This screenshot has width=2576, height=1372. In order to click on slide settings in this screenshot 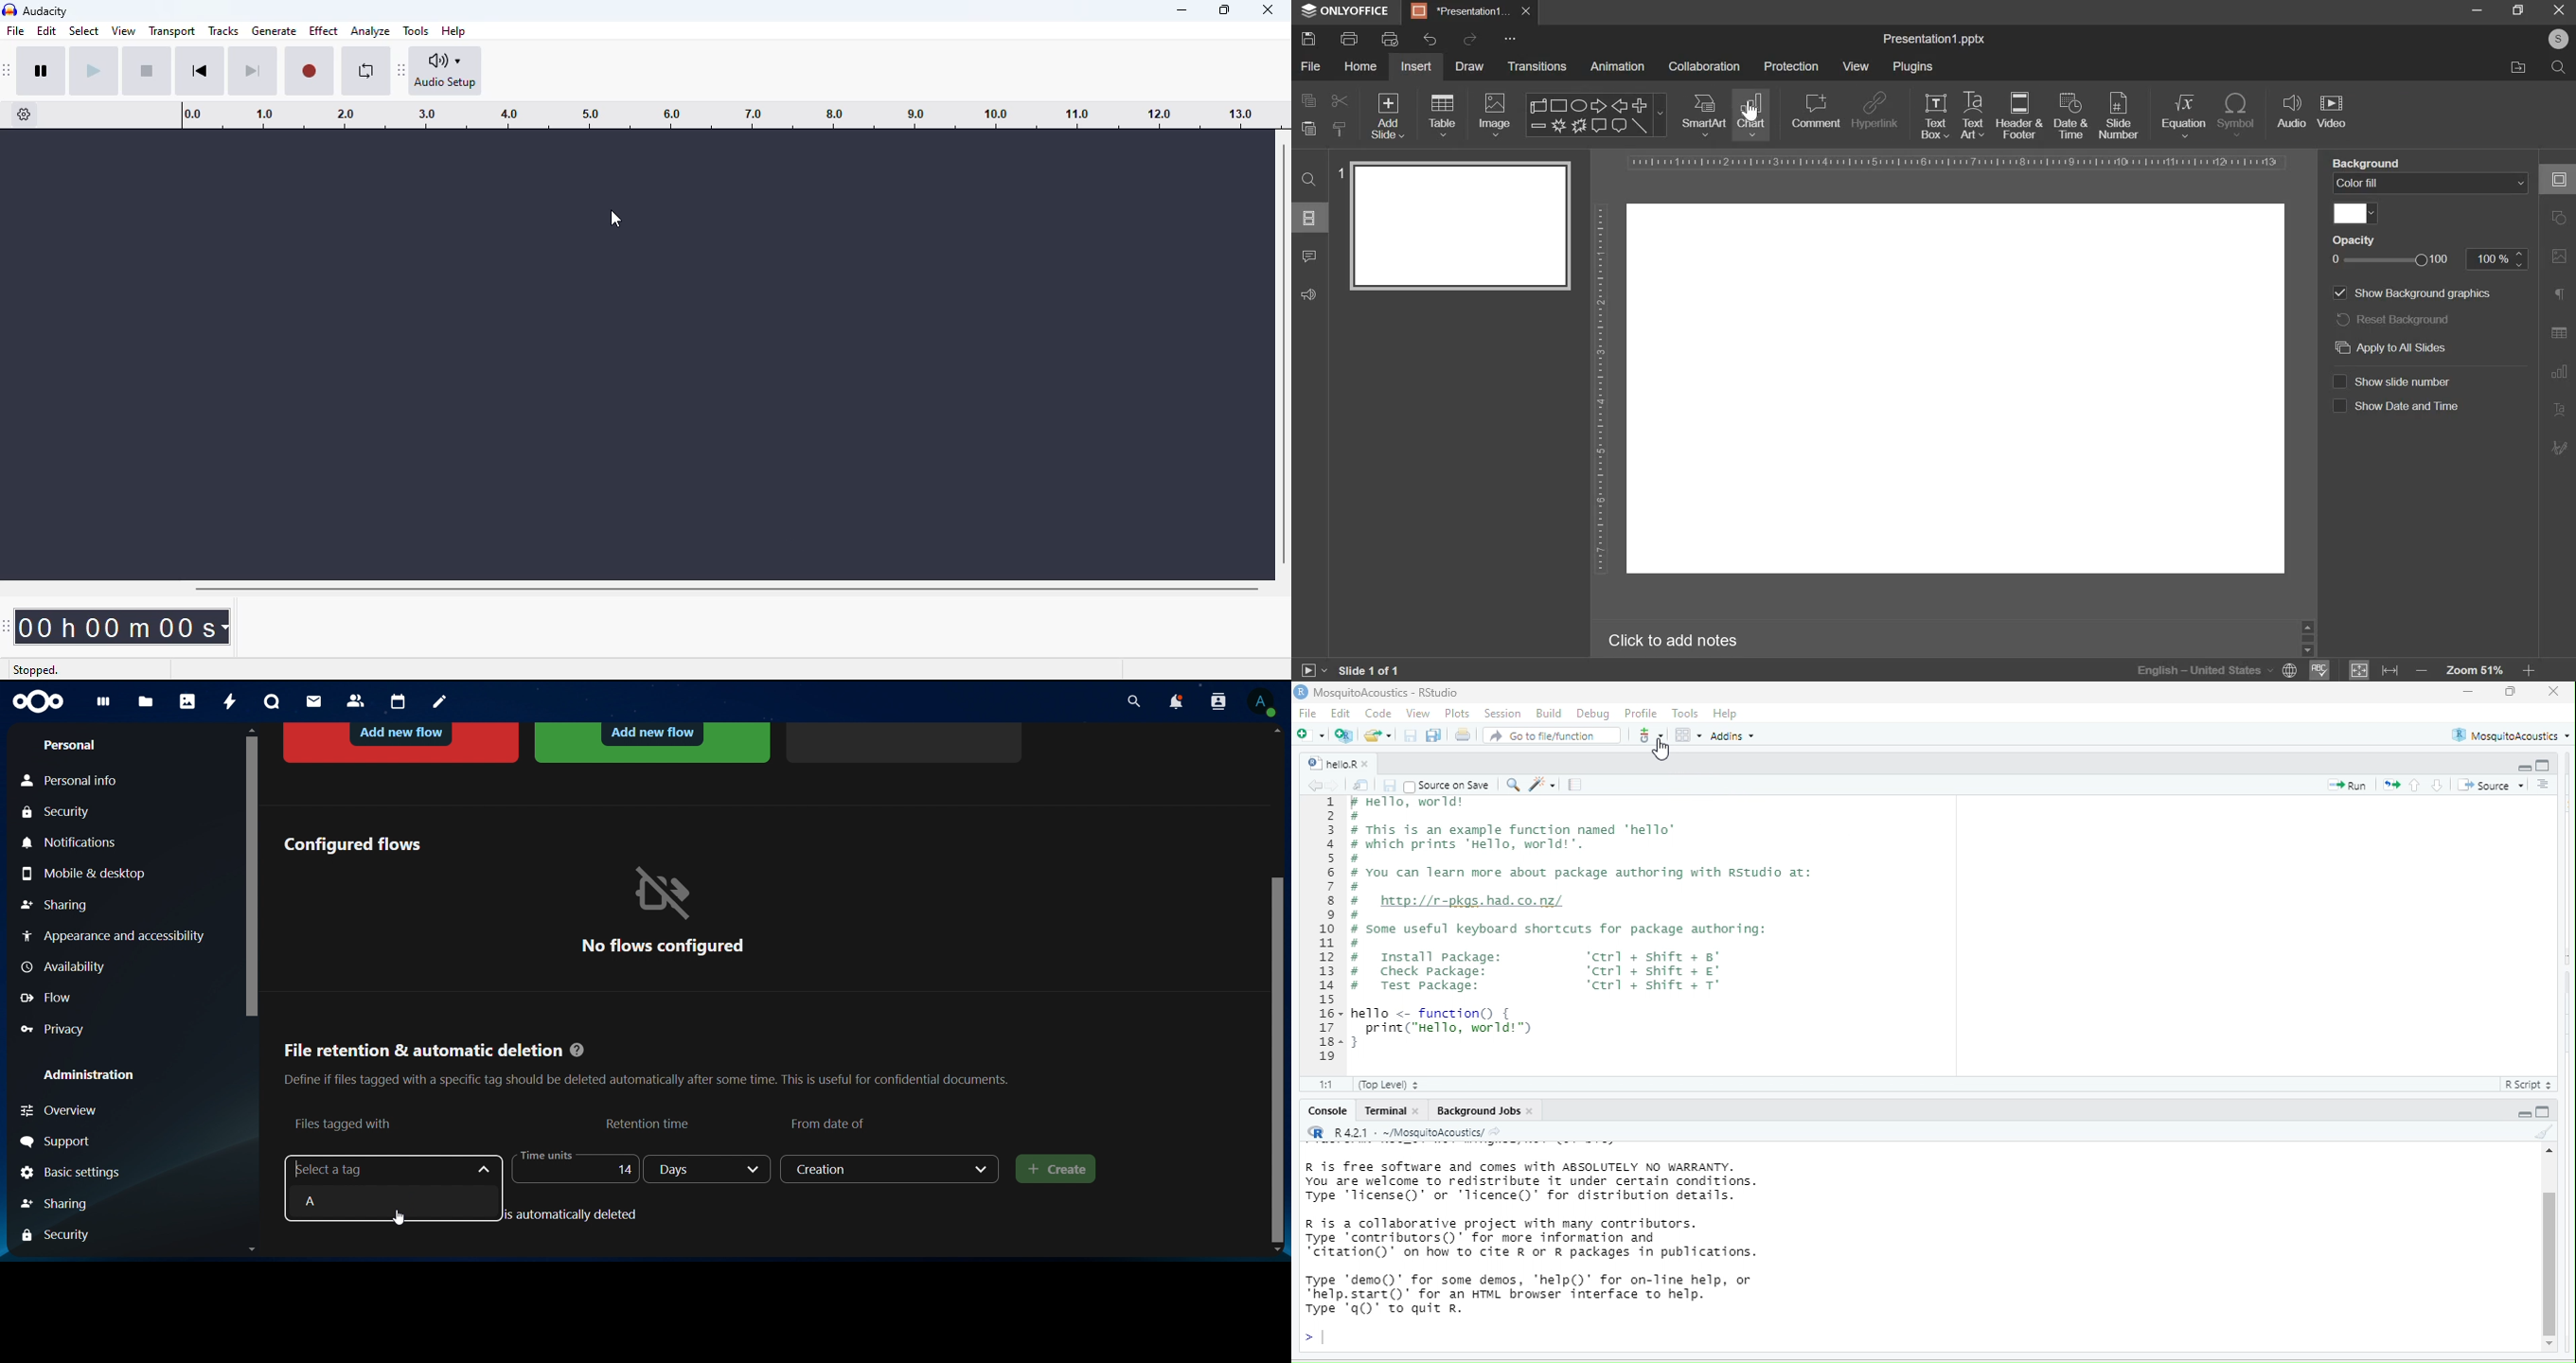, I will do `click(2557, 177)`.